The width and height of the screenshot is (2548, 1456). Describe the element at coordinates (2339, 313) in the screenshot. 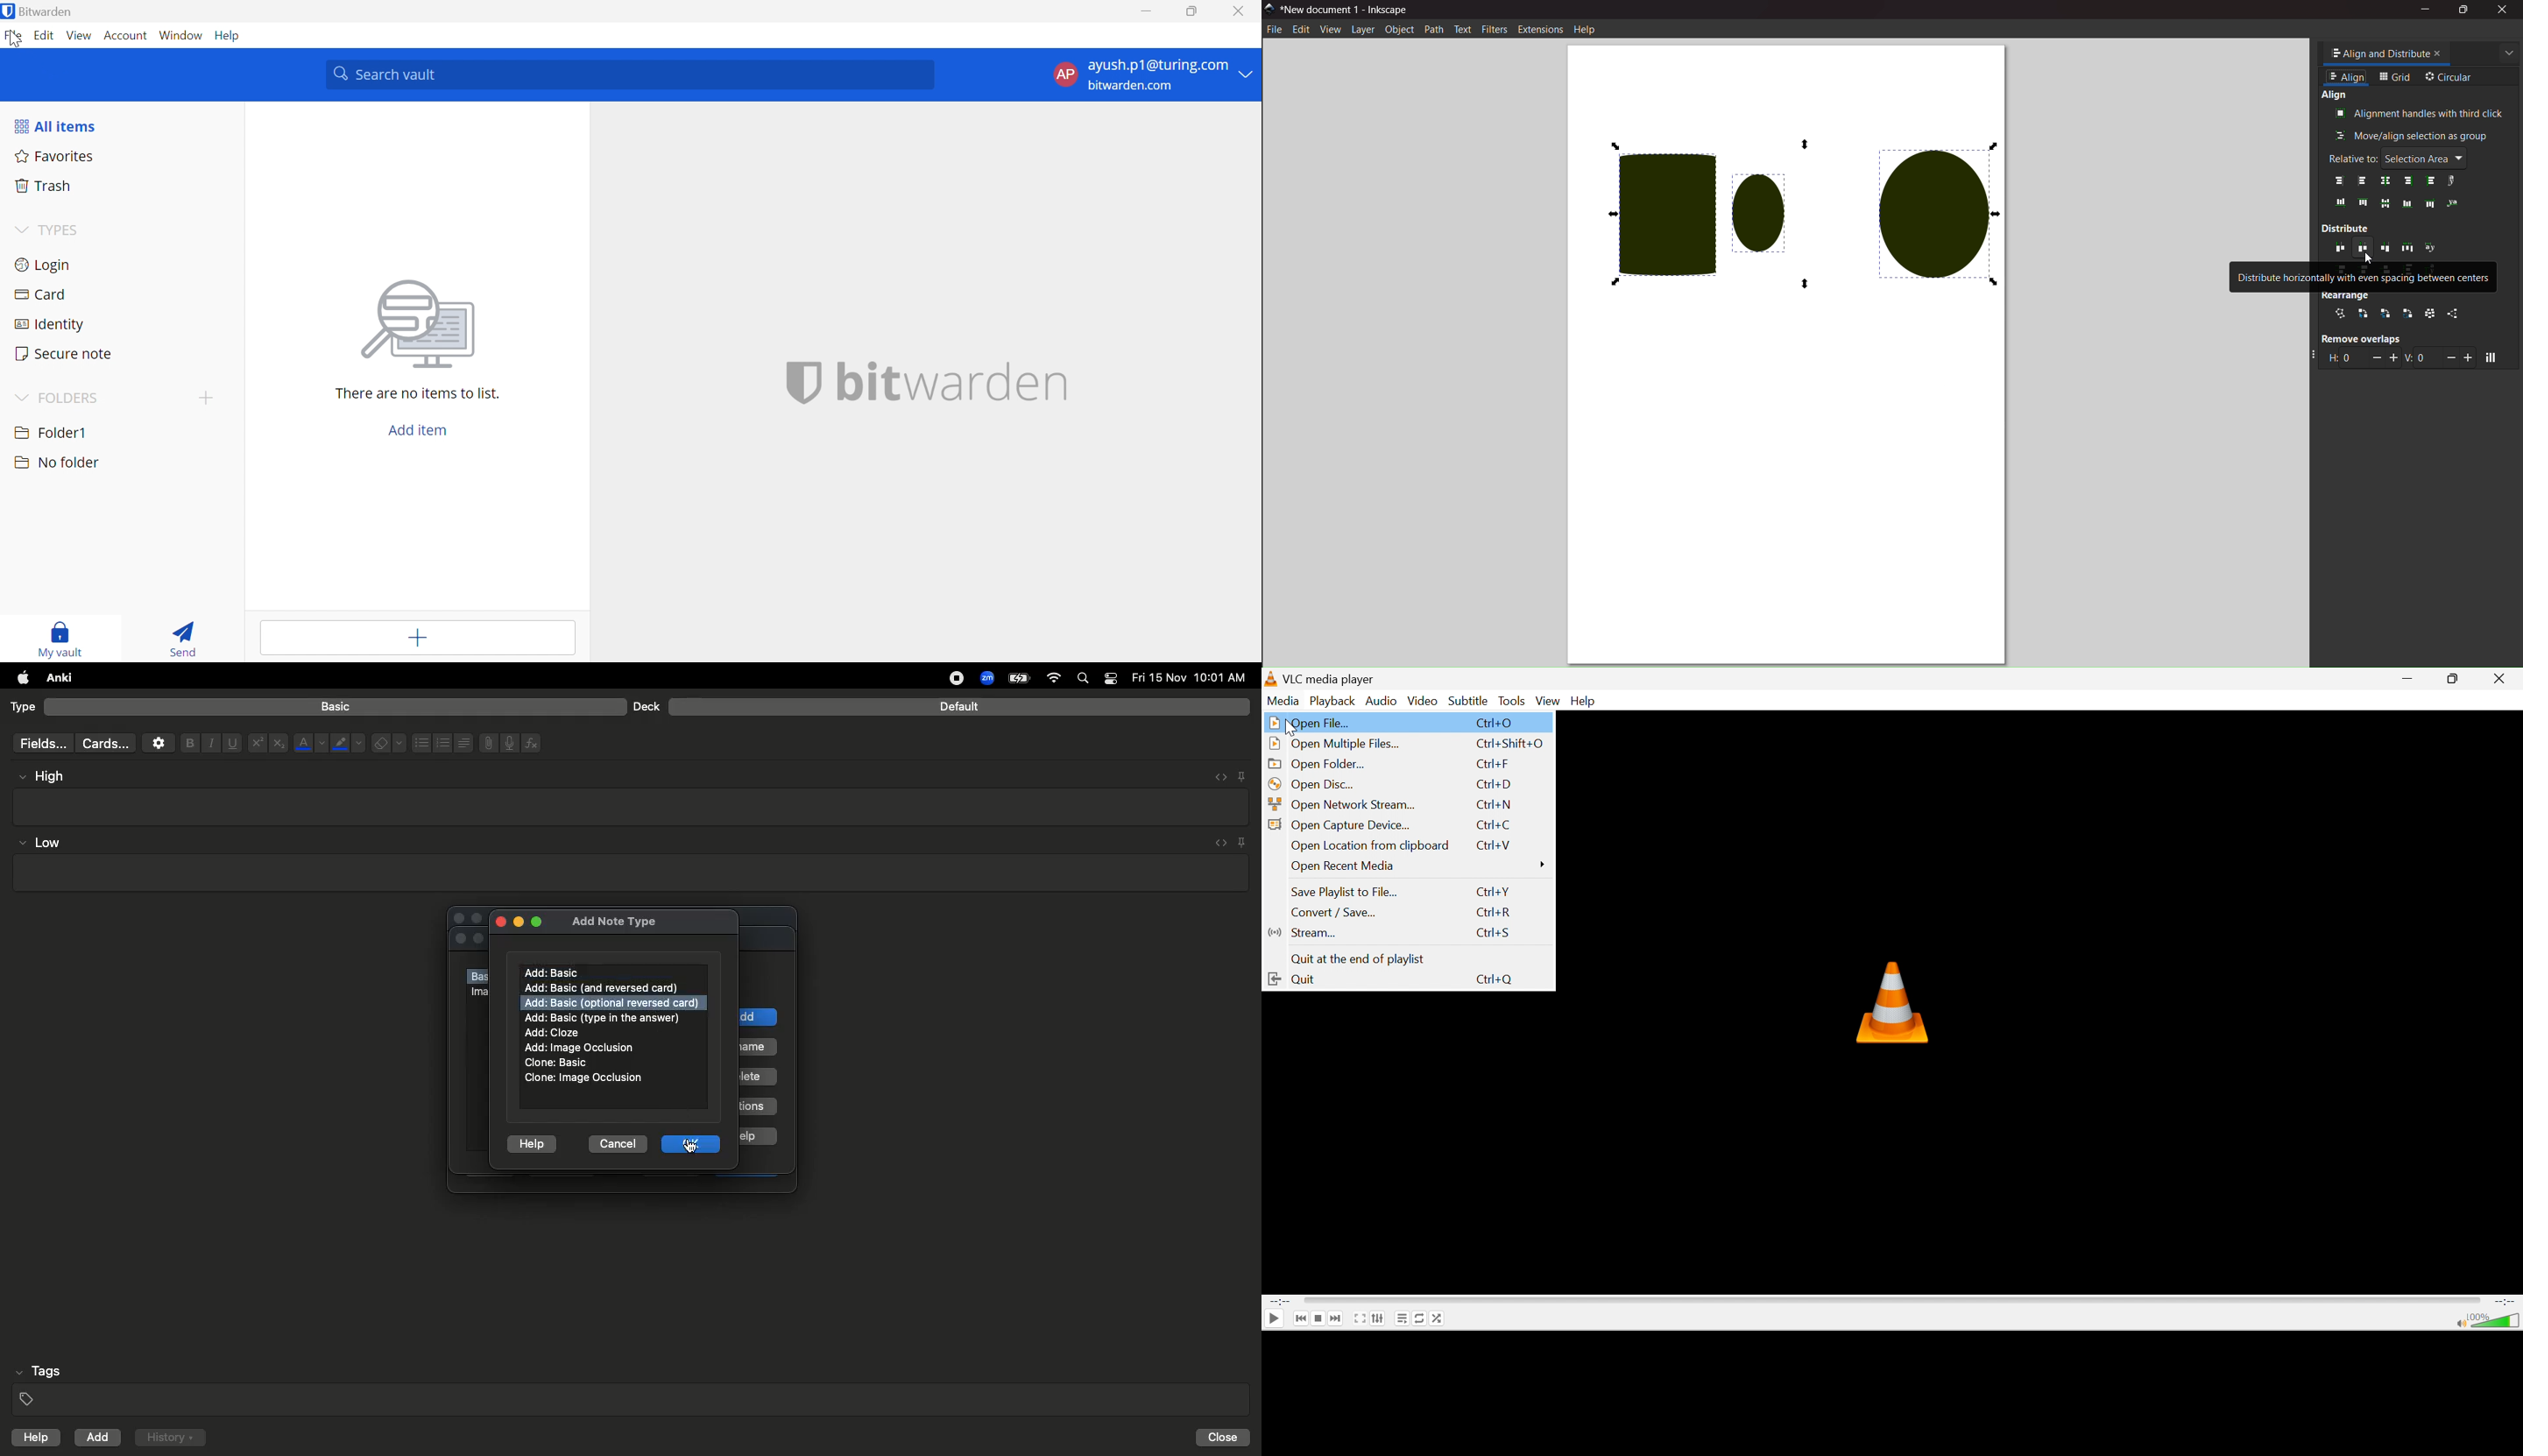

I see `connector network` at that location.